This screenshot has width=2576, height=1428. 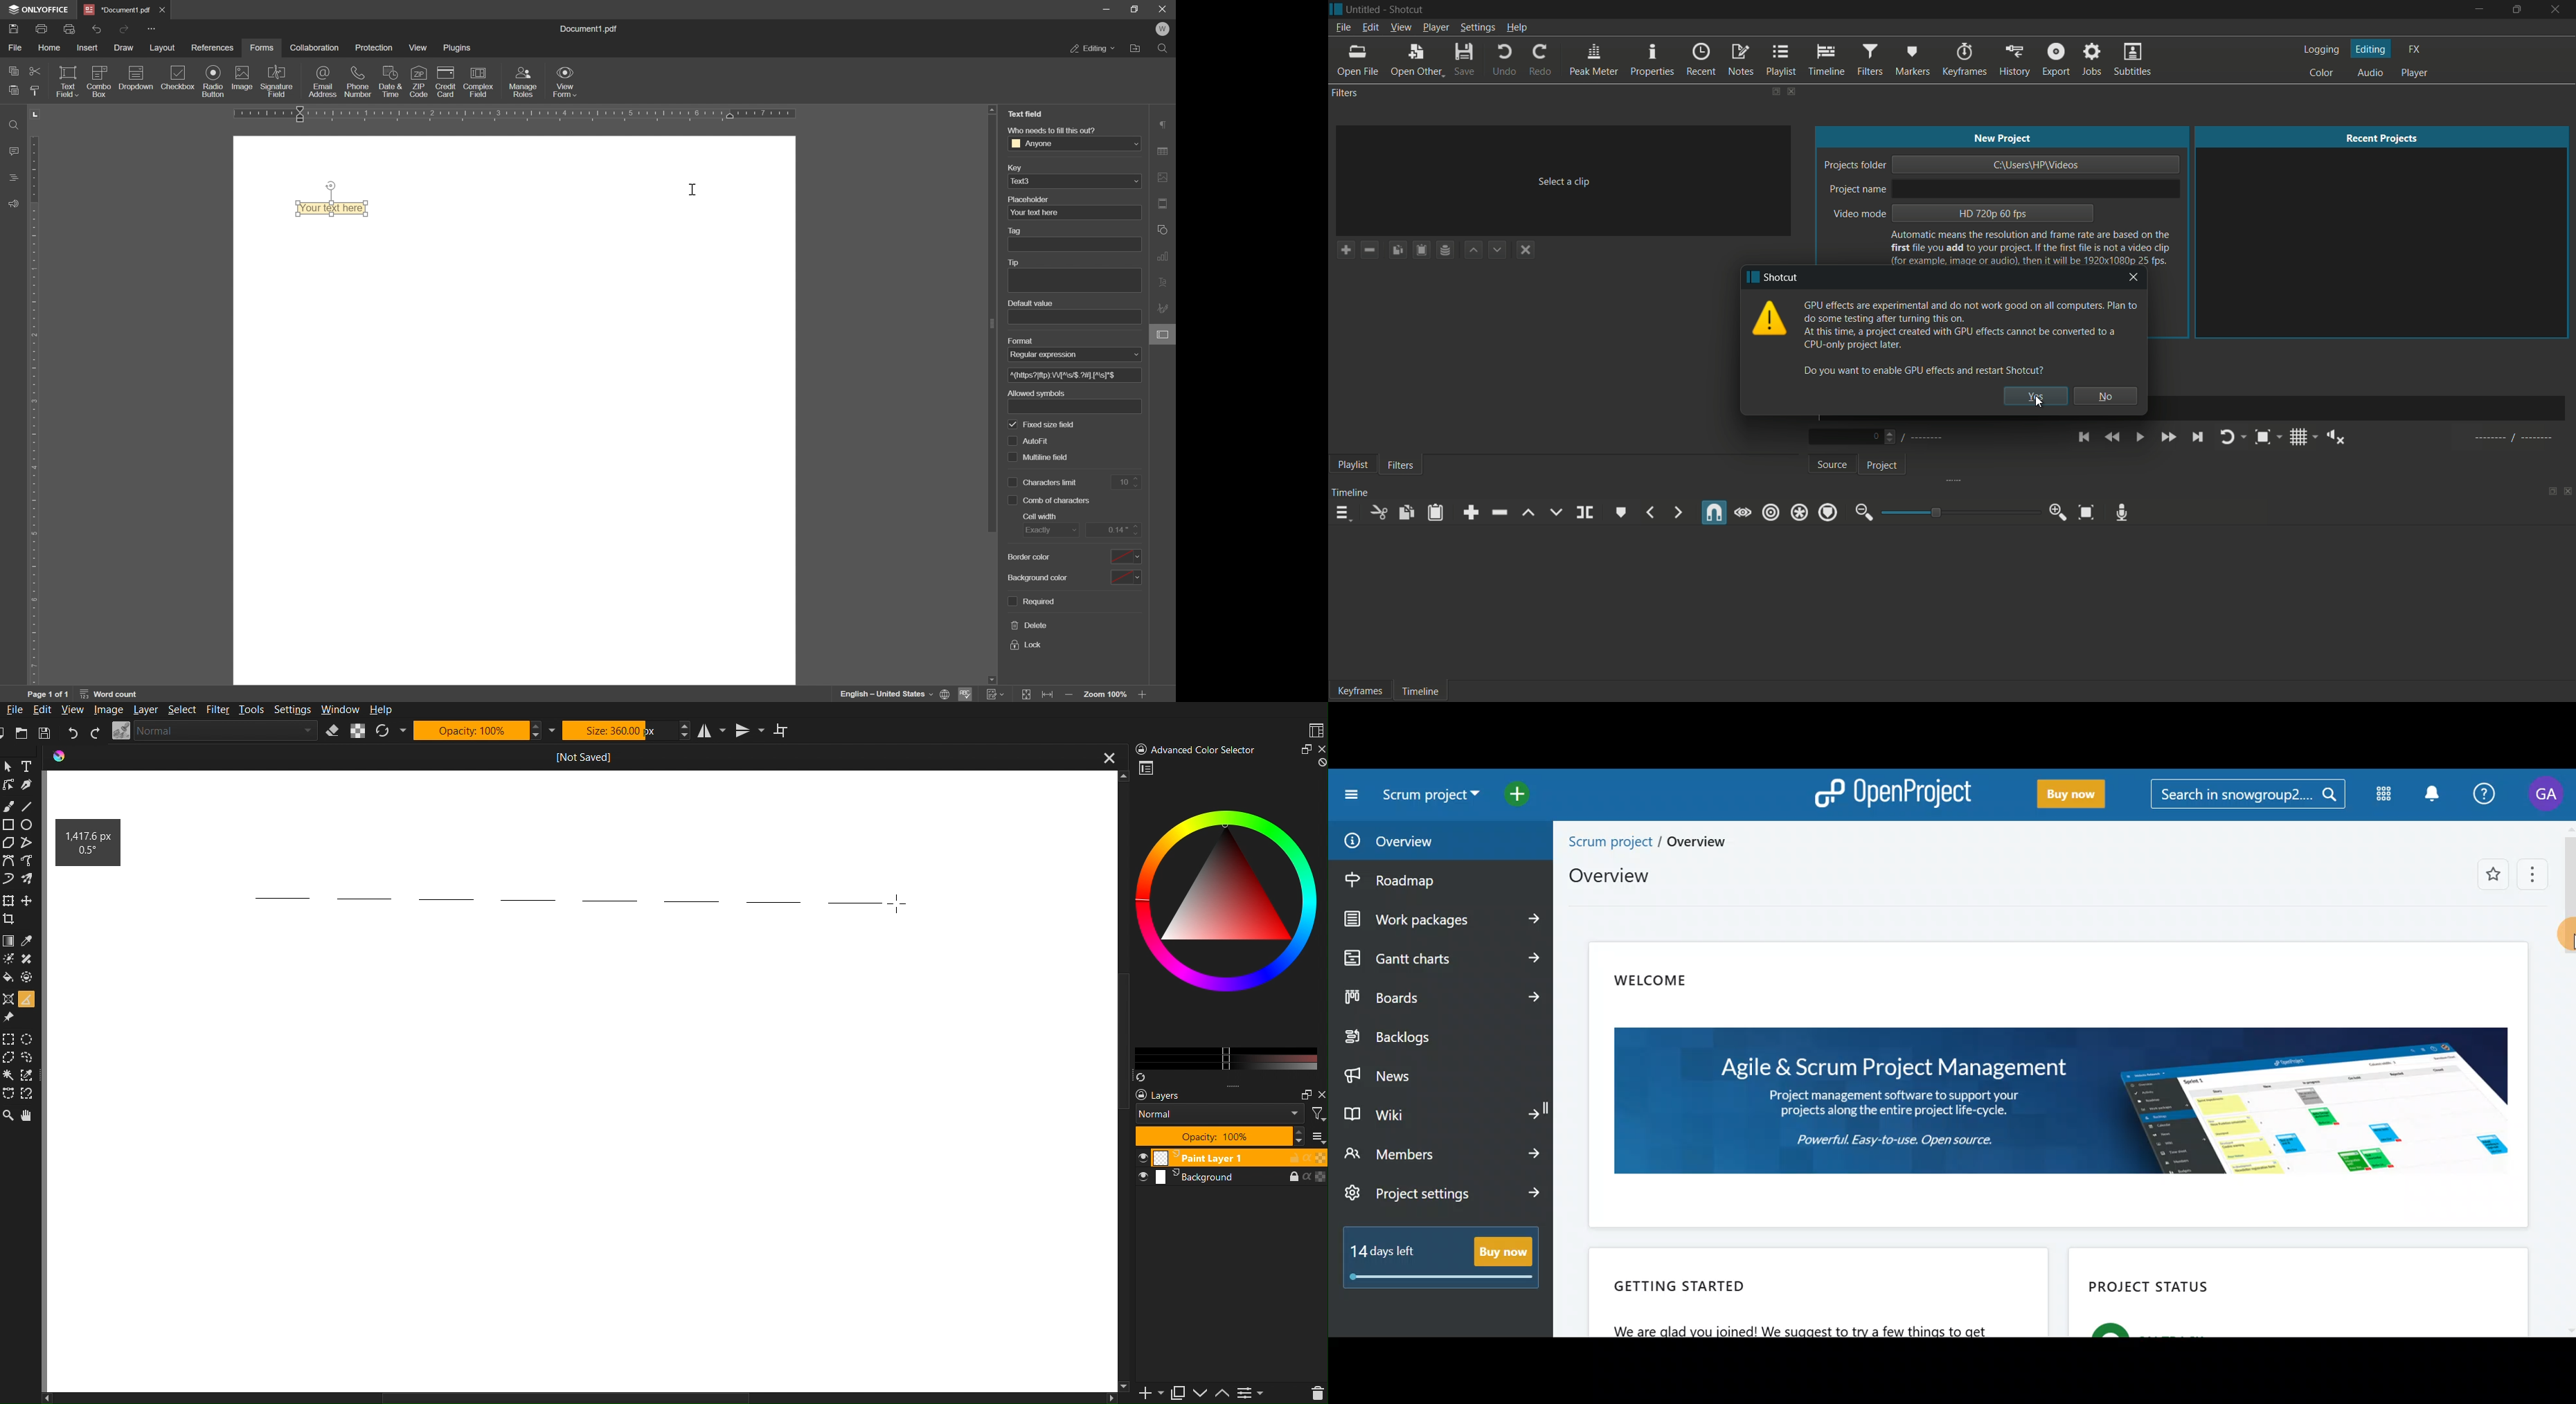 What do you see at coordinates (1703, 60) in the screenshot?
I see `recent` at bounding box center [1703, 60].